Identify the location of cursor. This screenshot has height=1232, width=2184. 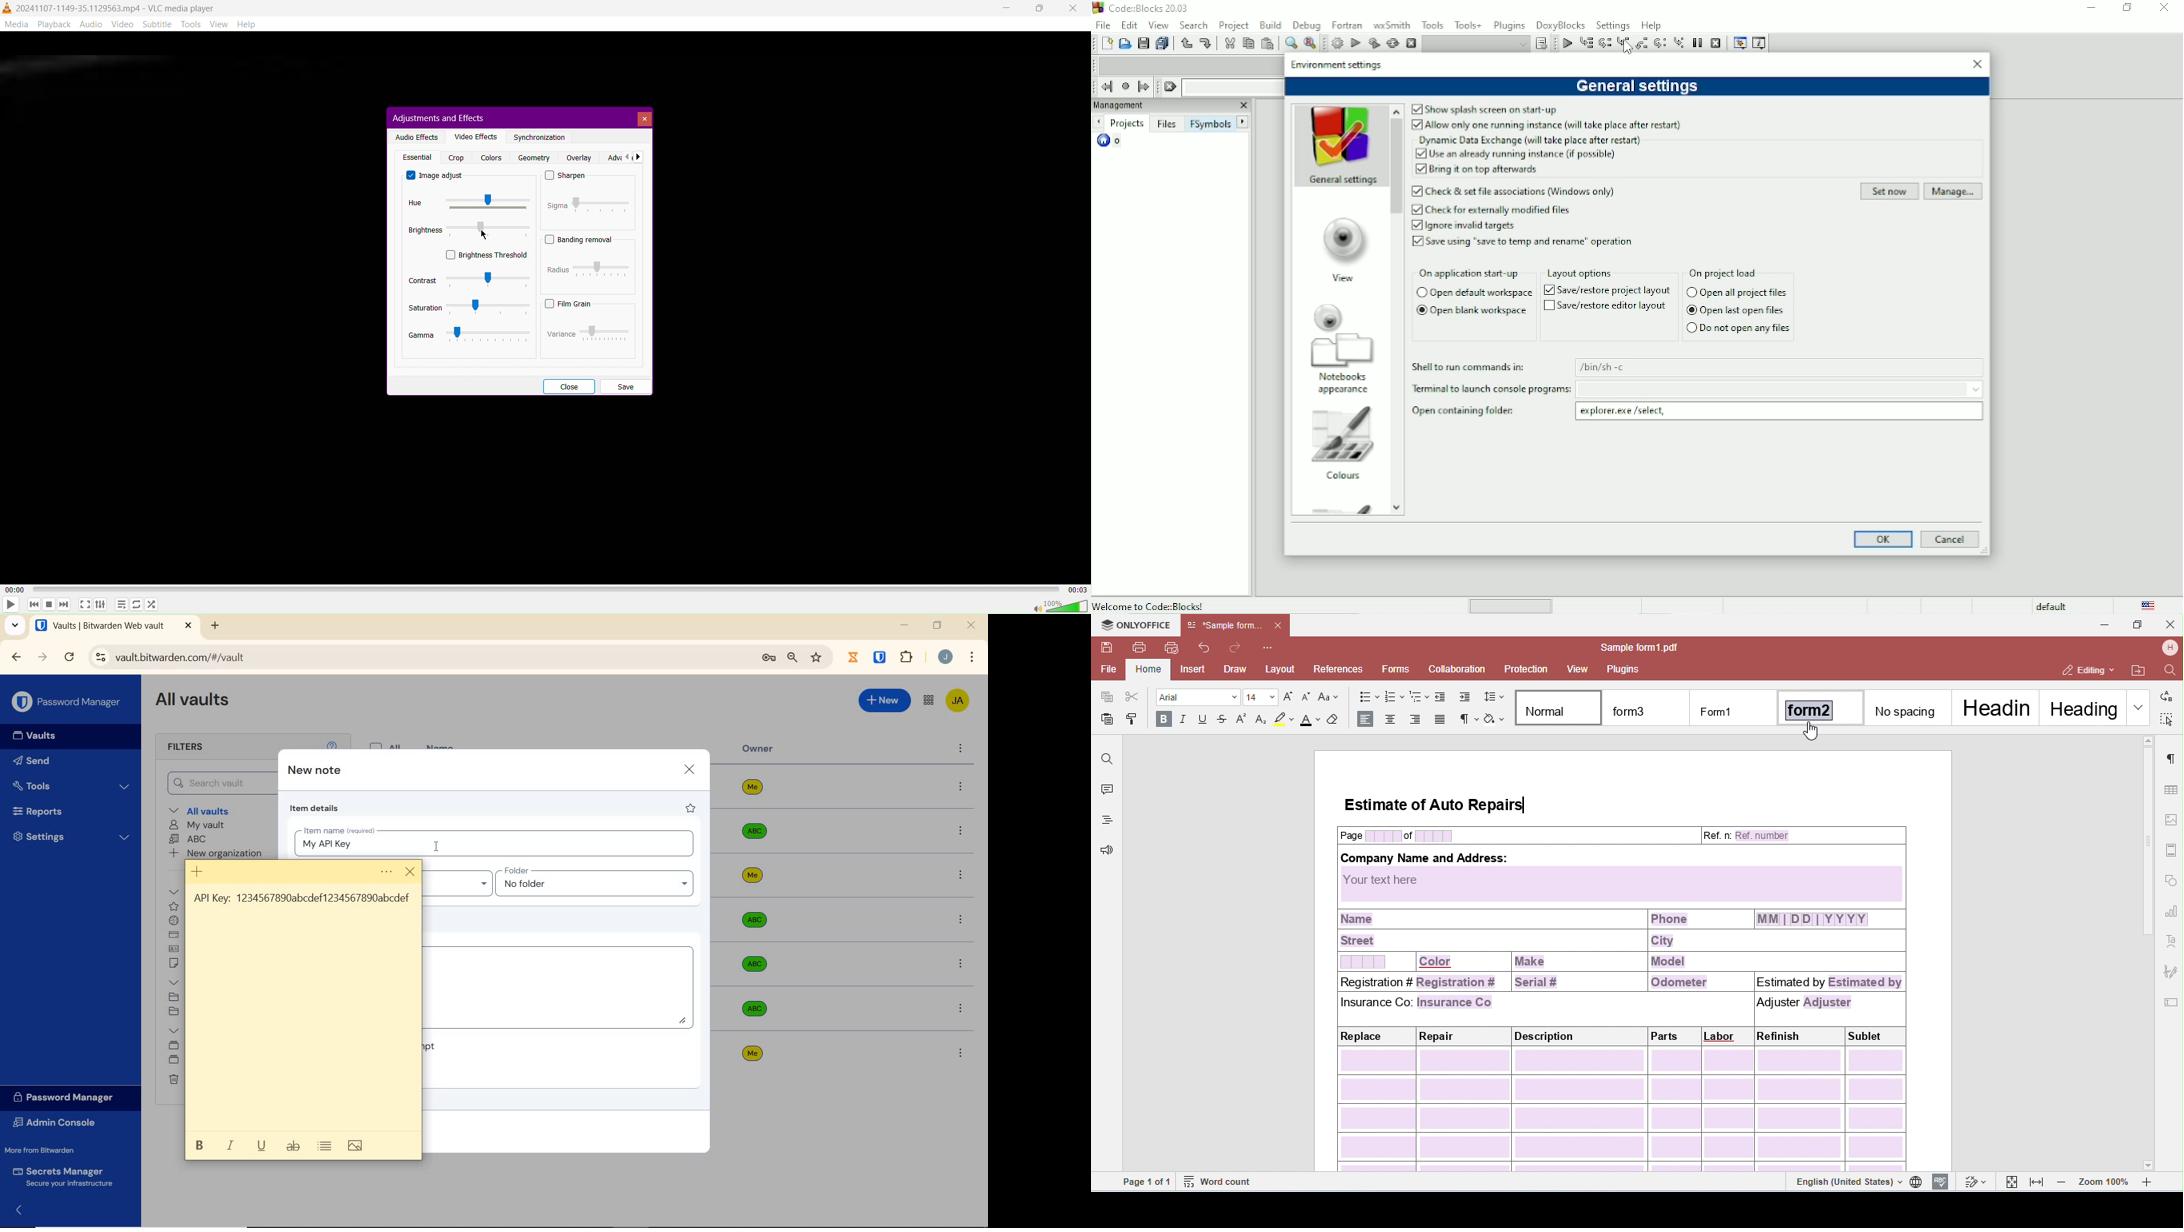
(1629, 47).